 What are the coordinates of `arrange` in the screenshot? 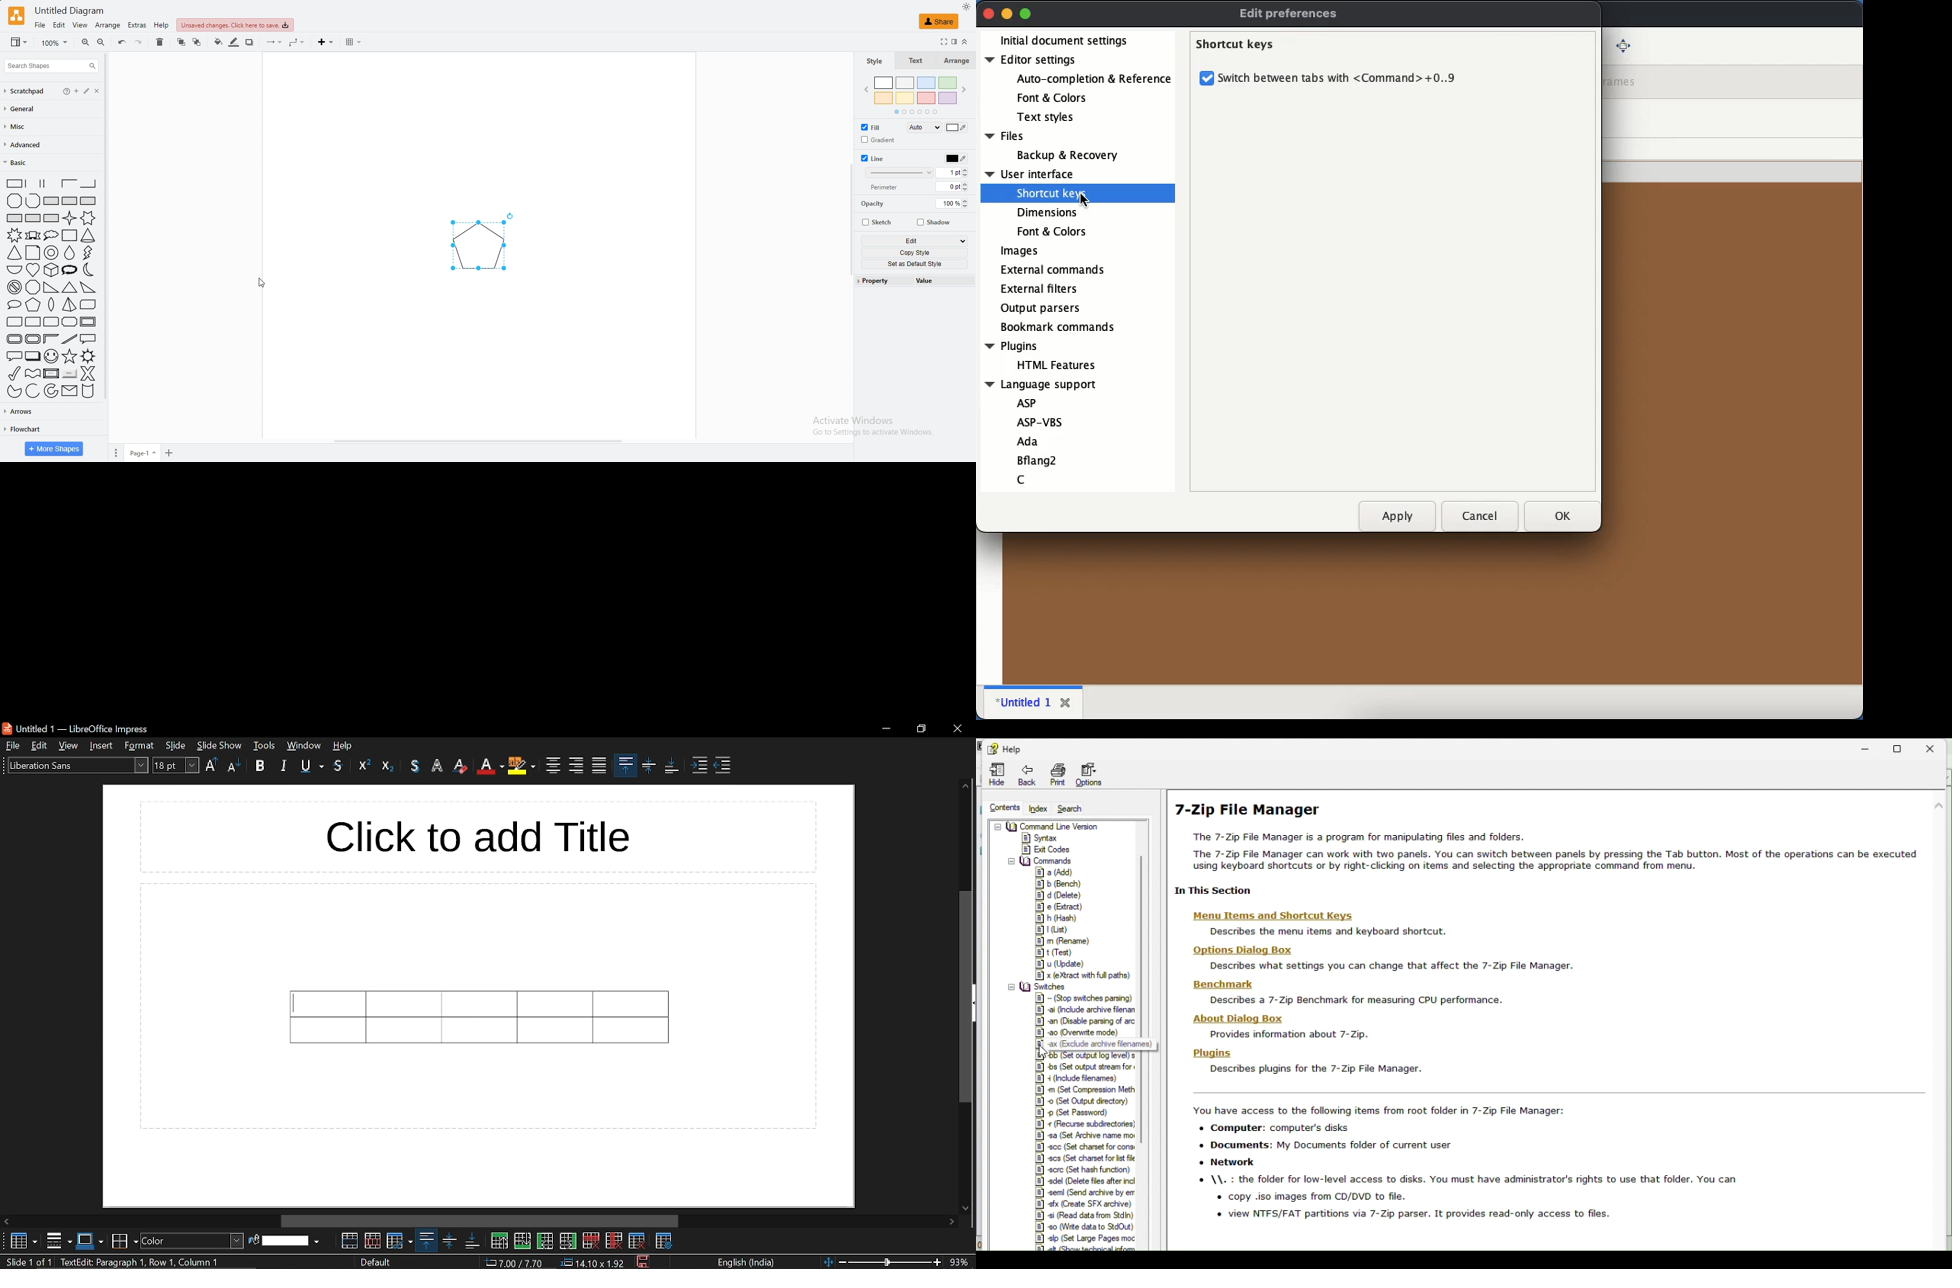 It's located at (108, 25).